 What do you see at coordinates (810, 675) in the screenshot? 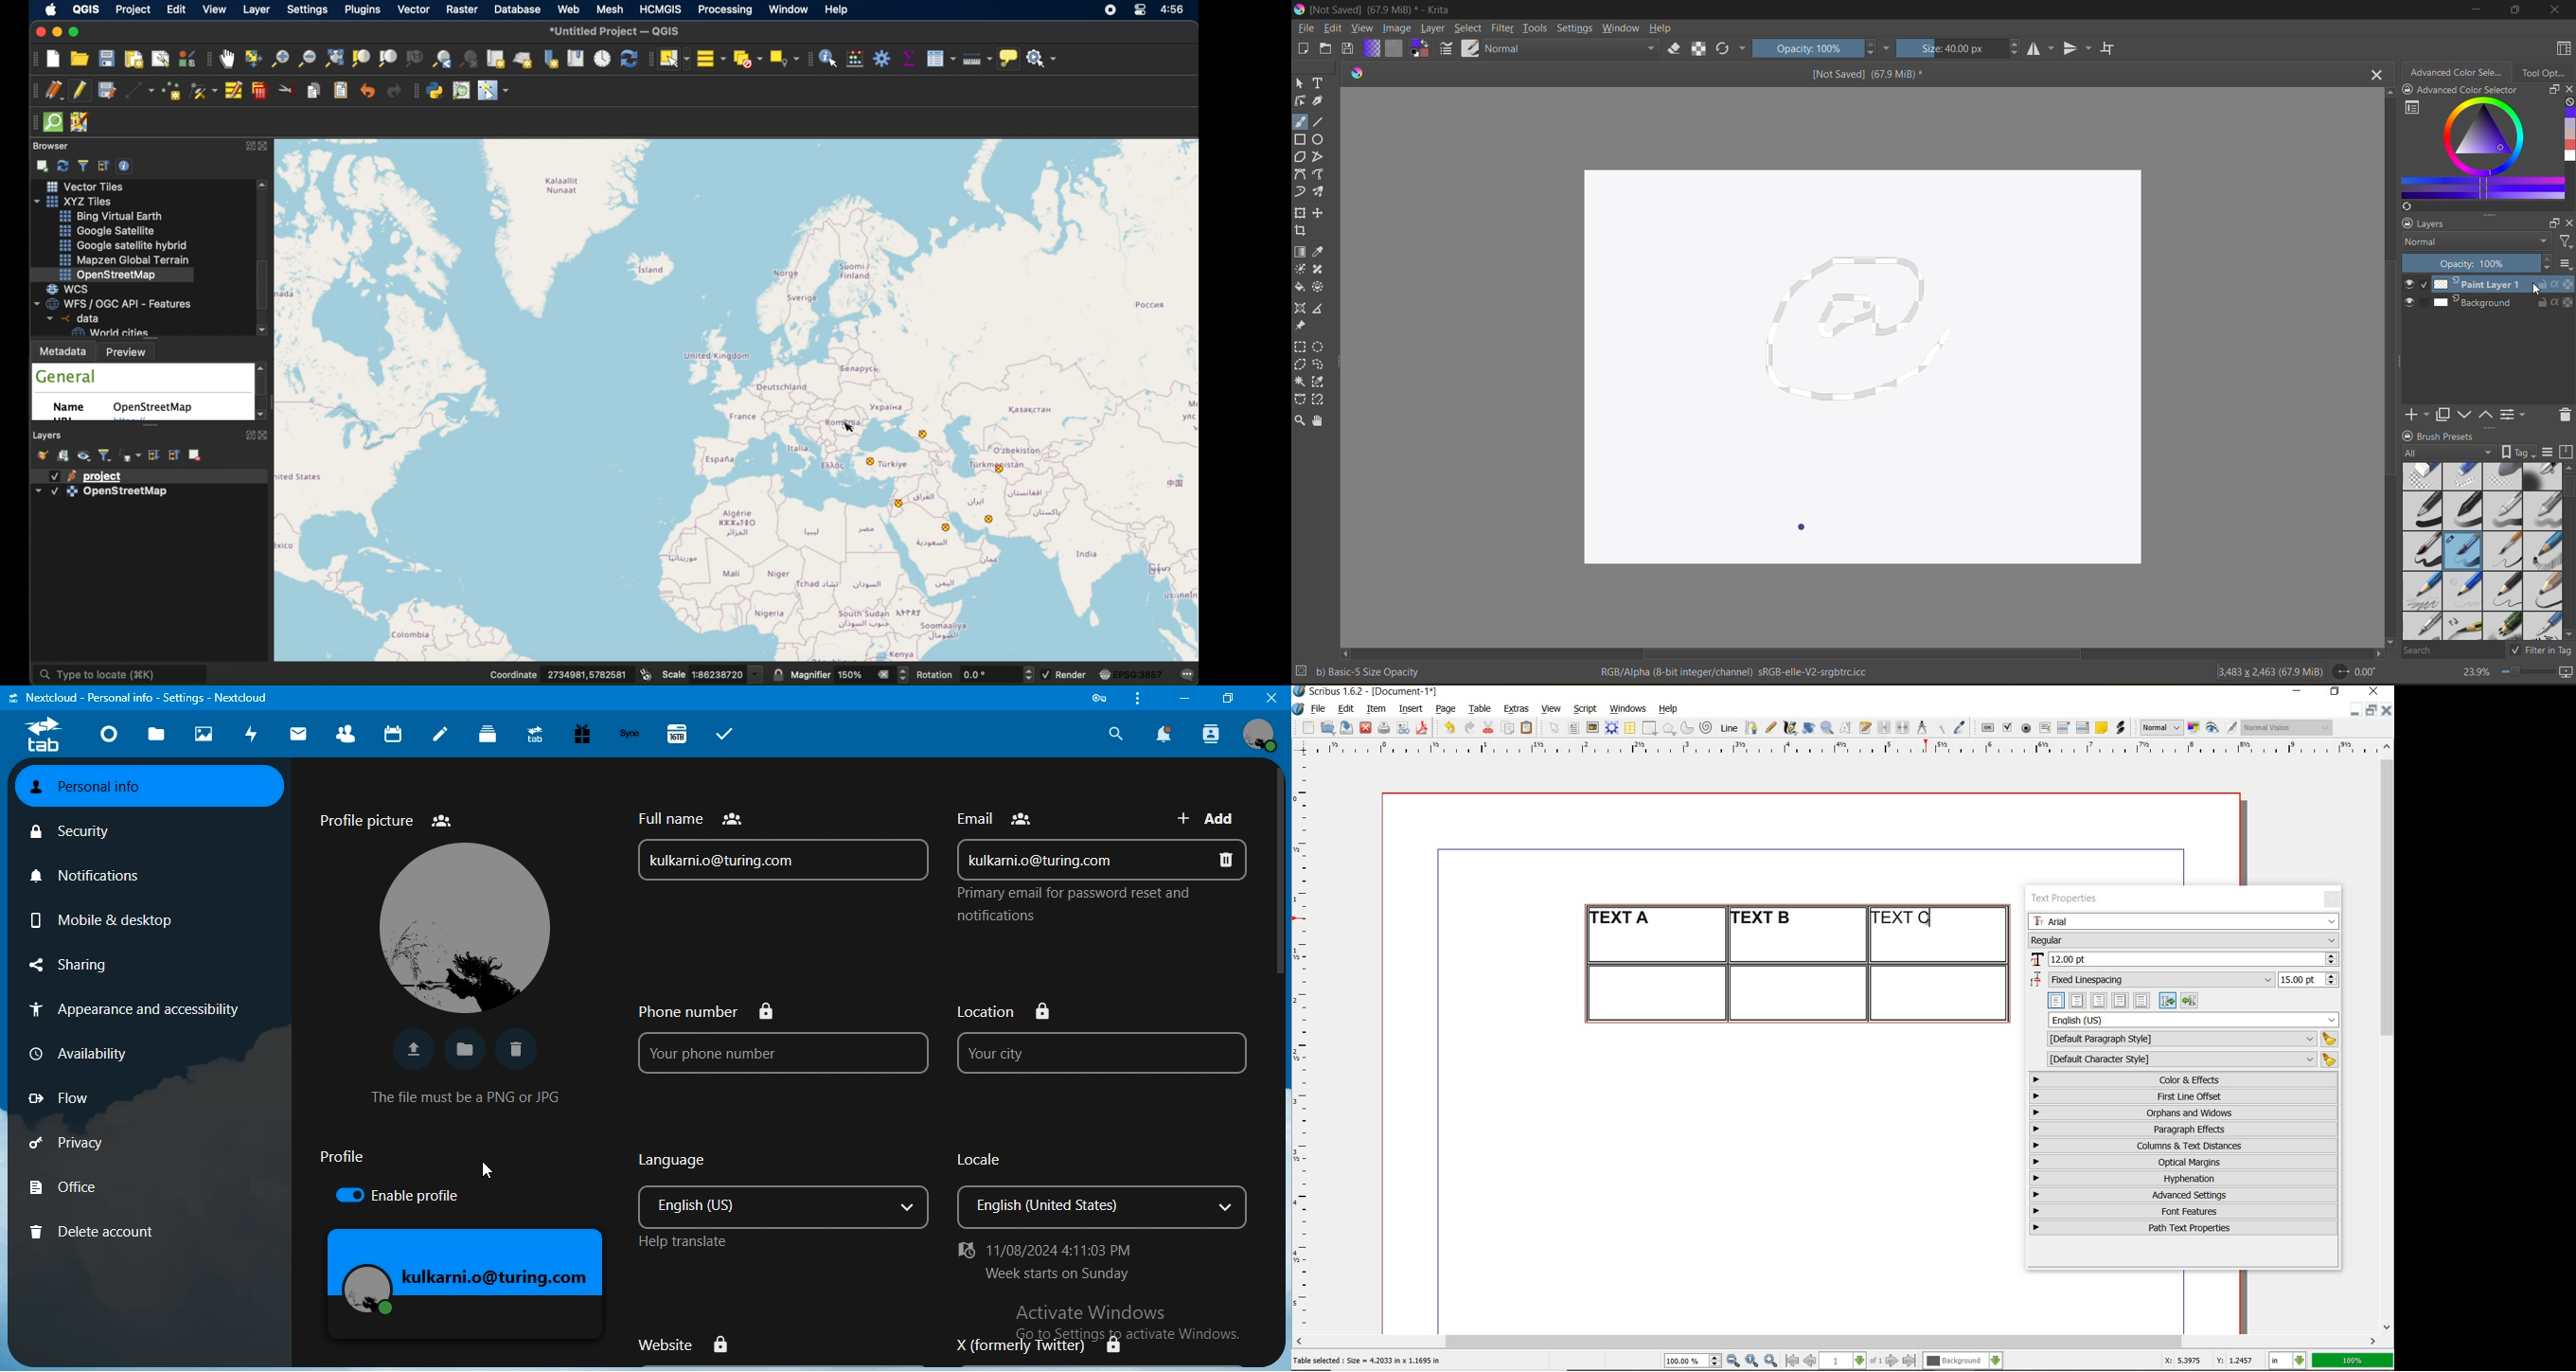
I see `magnifier` at bounding box center [810, 675].